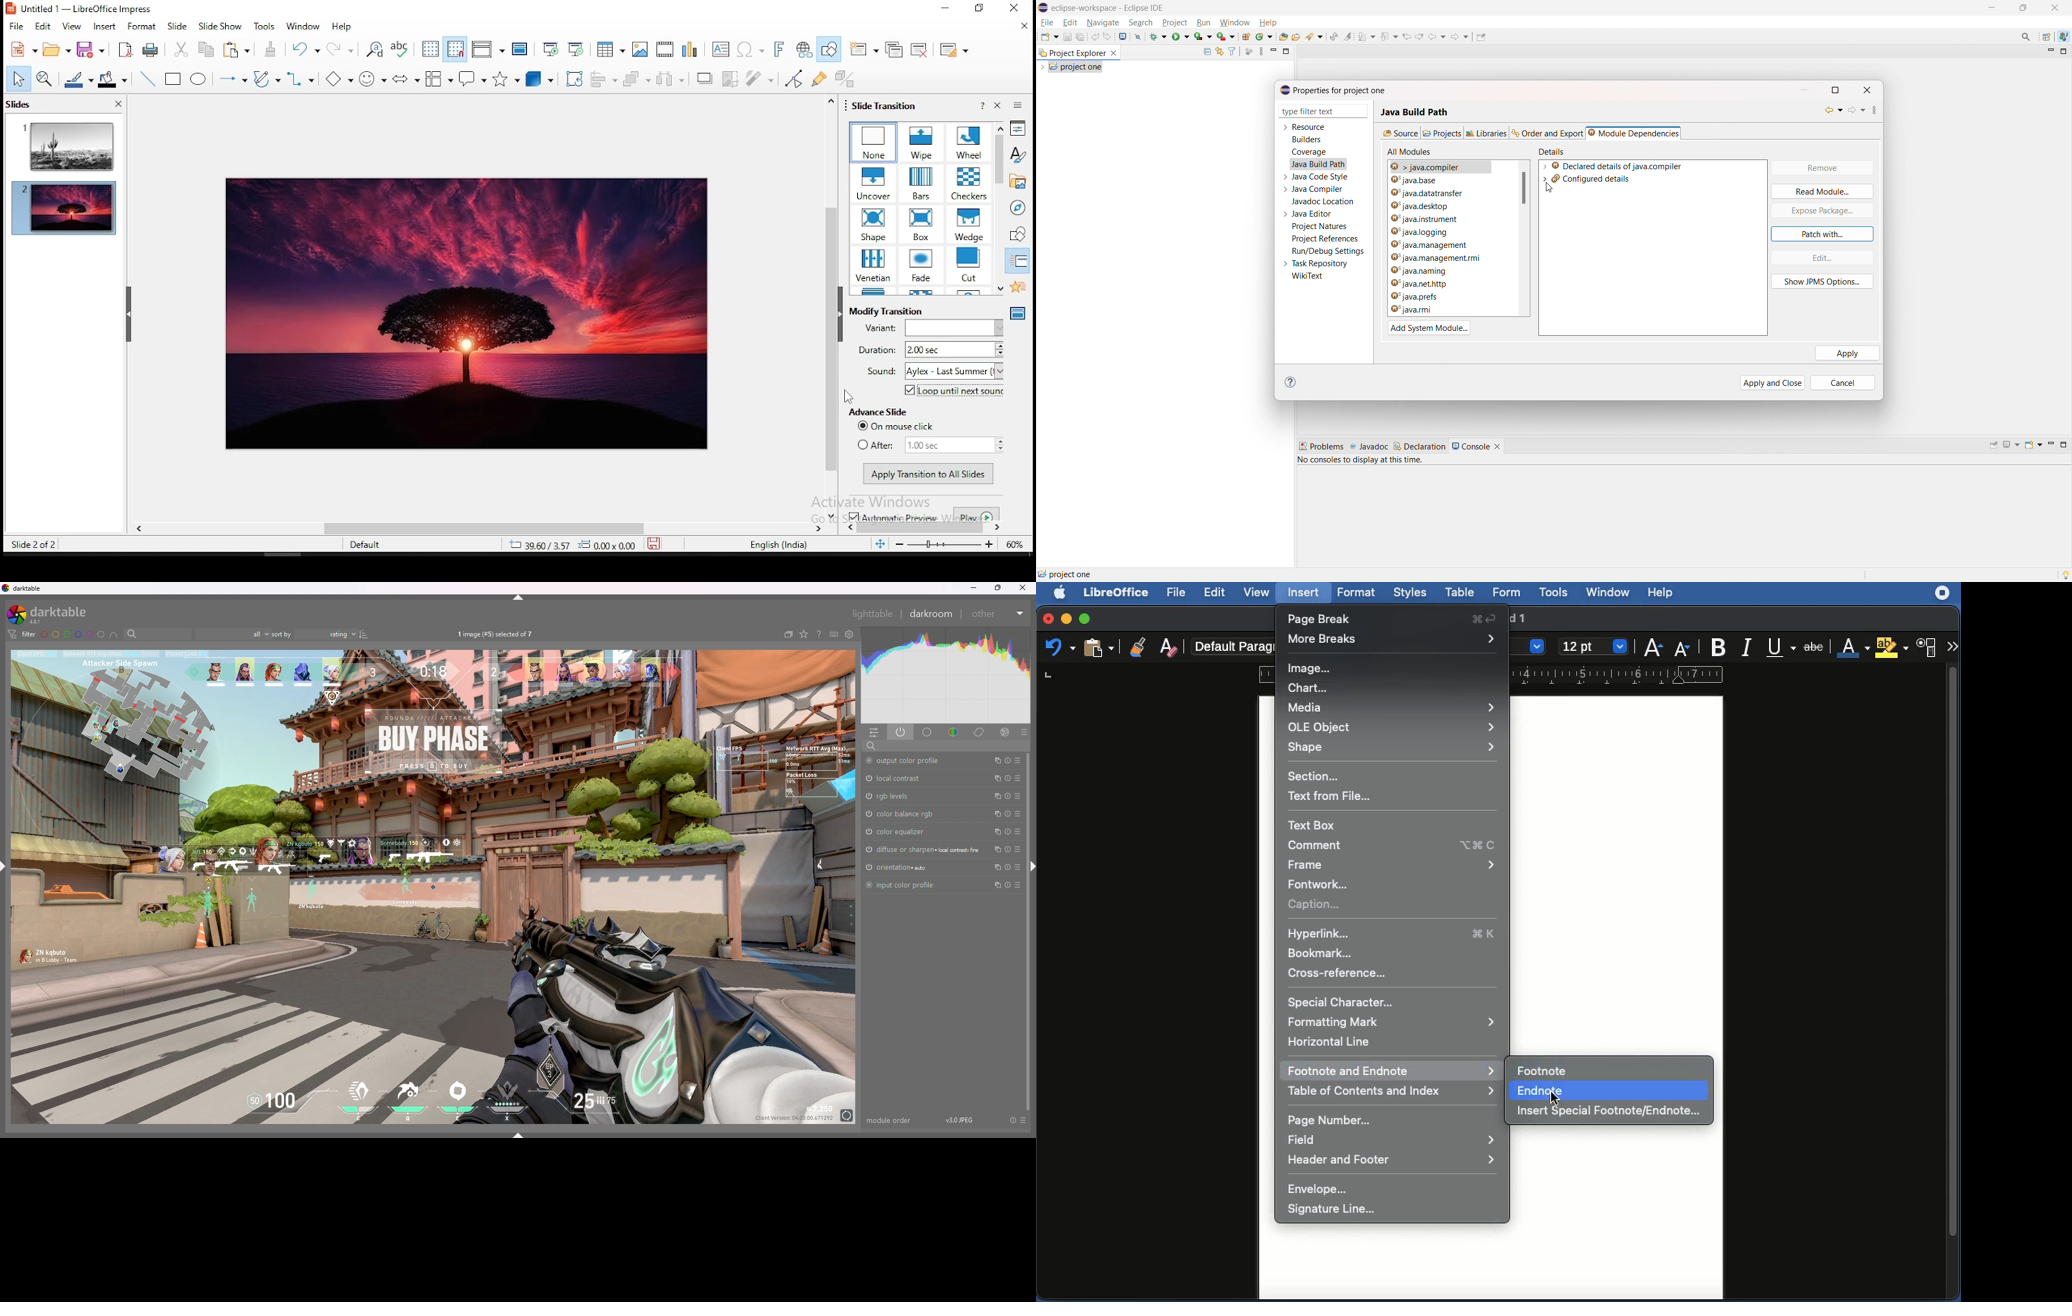 The height and width of the screenshot is (1316, 2072). Describe the element at coordinates (1991, 8) in the screenshot. I see `maximize` at that location.